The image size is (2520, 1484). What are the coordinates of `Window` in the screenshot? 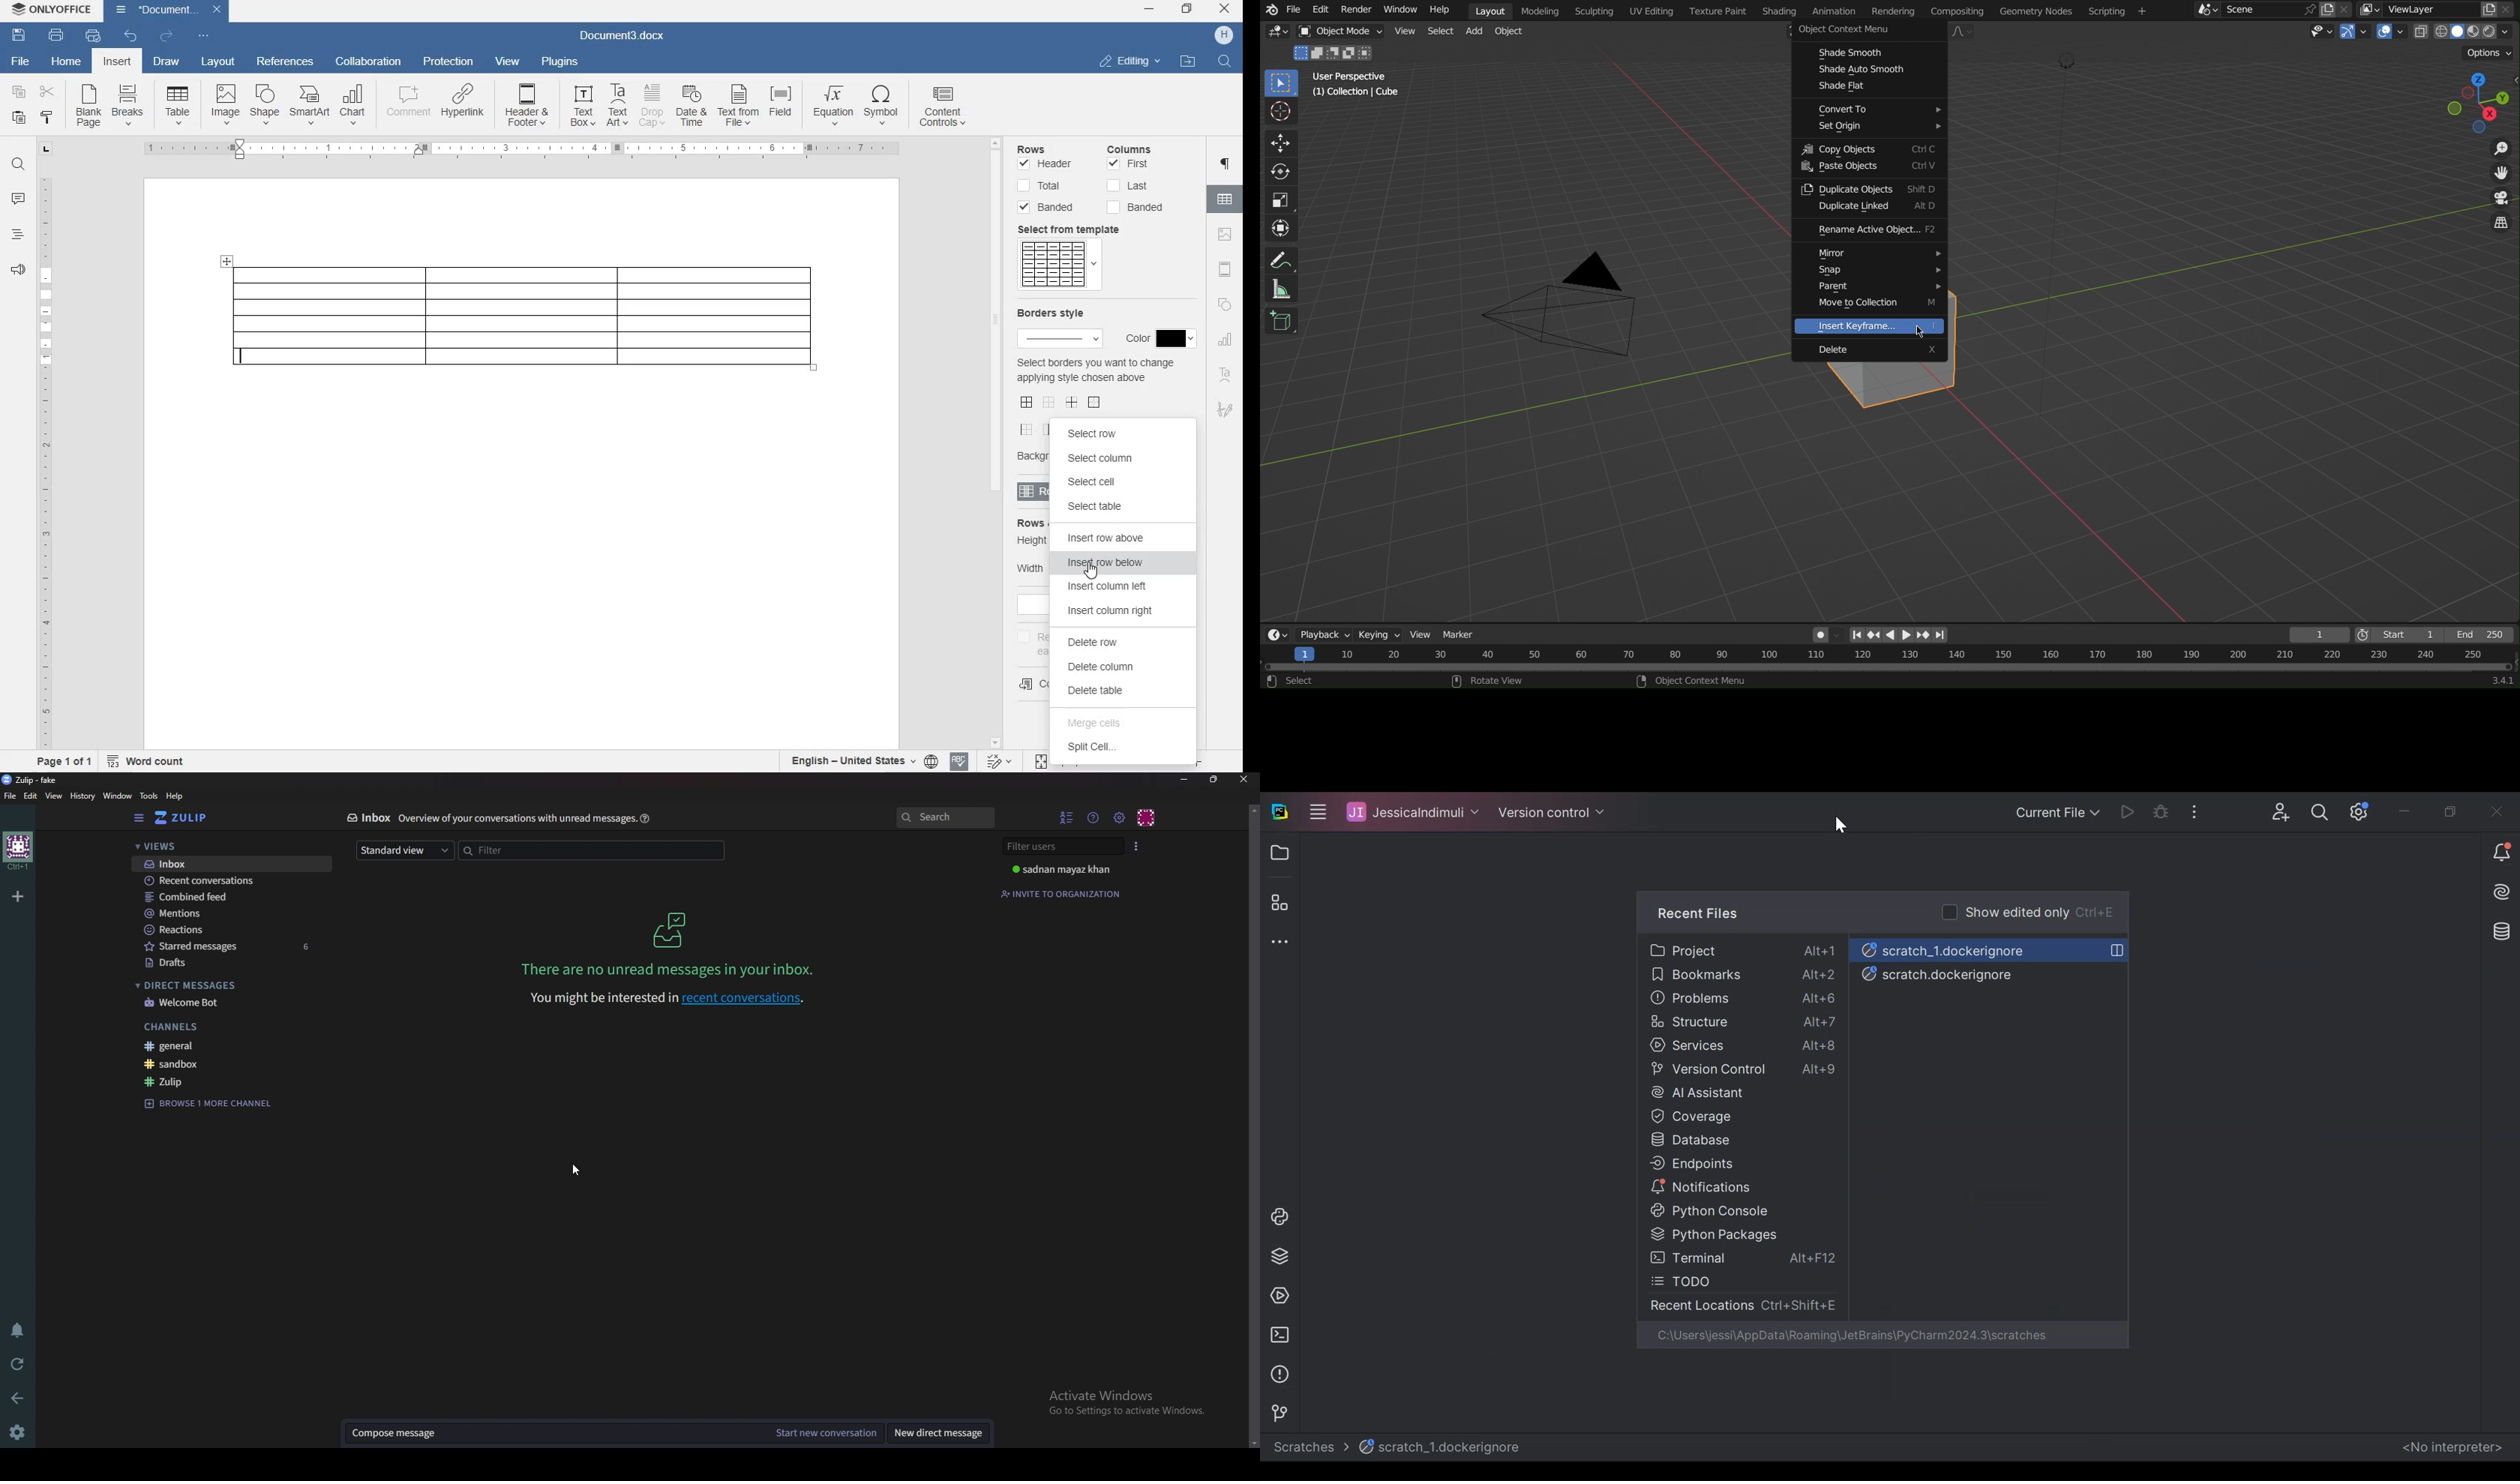 It's located at (1402, 11).